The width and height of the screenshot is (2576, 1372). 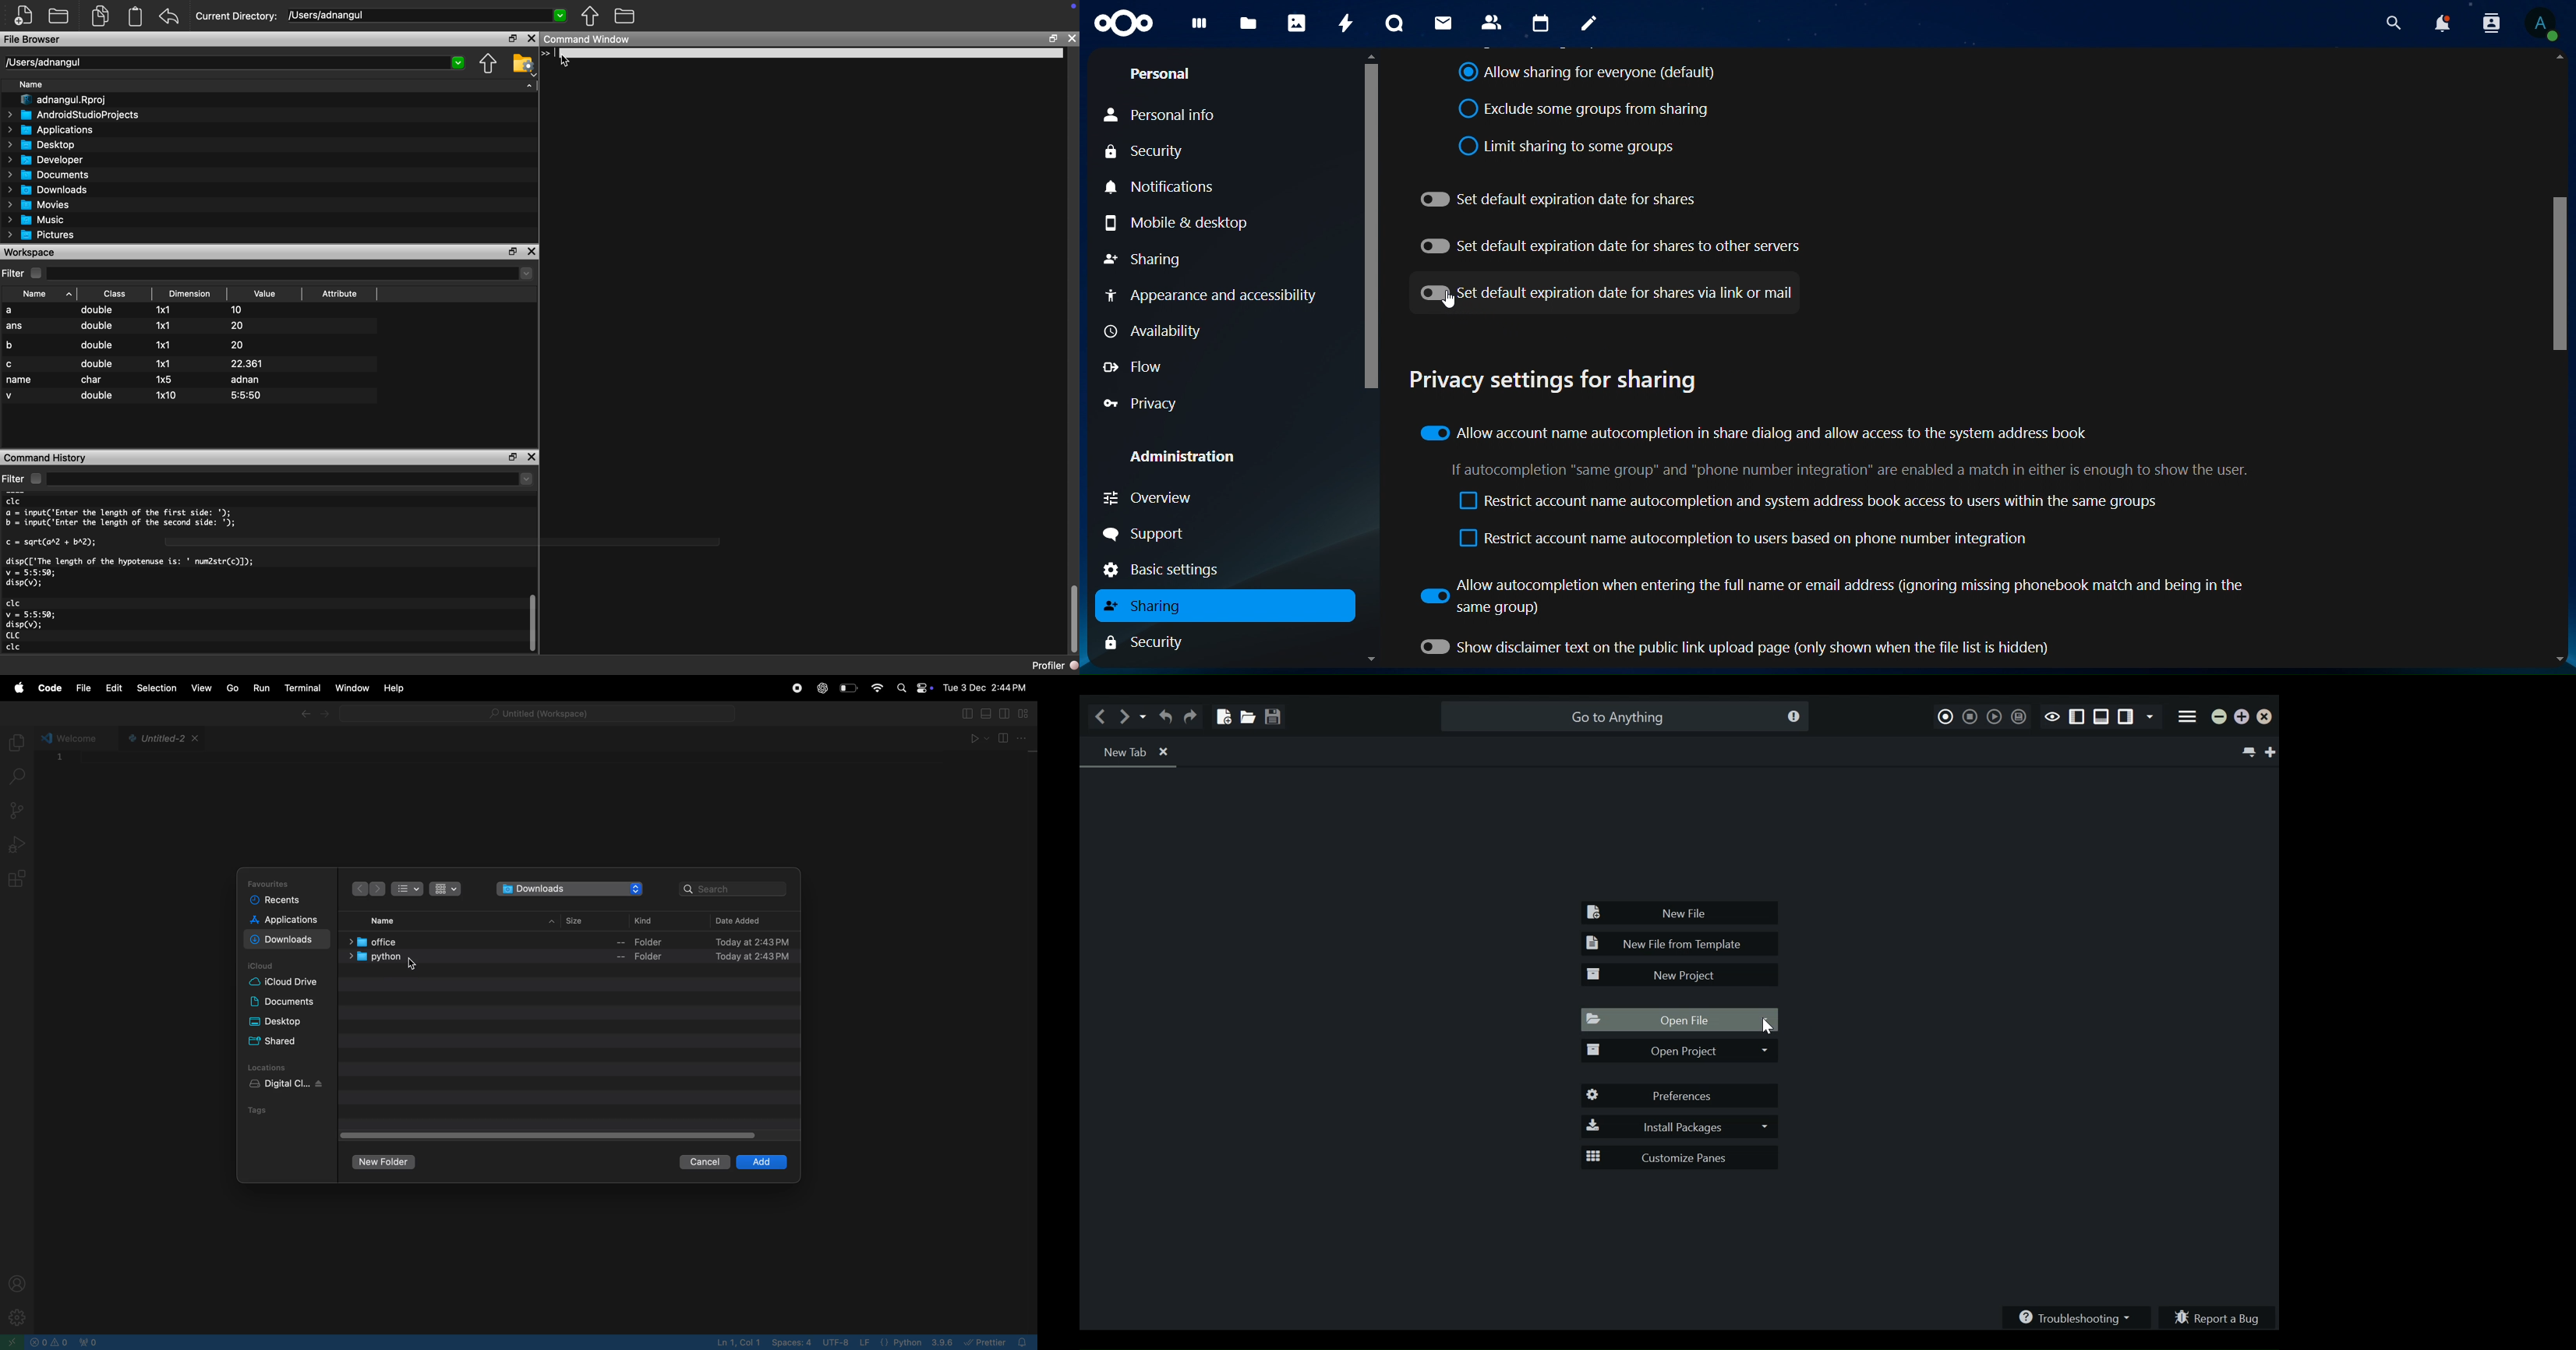 I want to click on  one directory up, so click(x=486, y=63).